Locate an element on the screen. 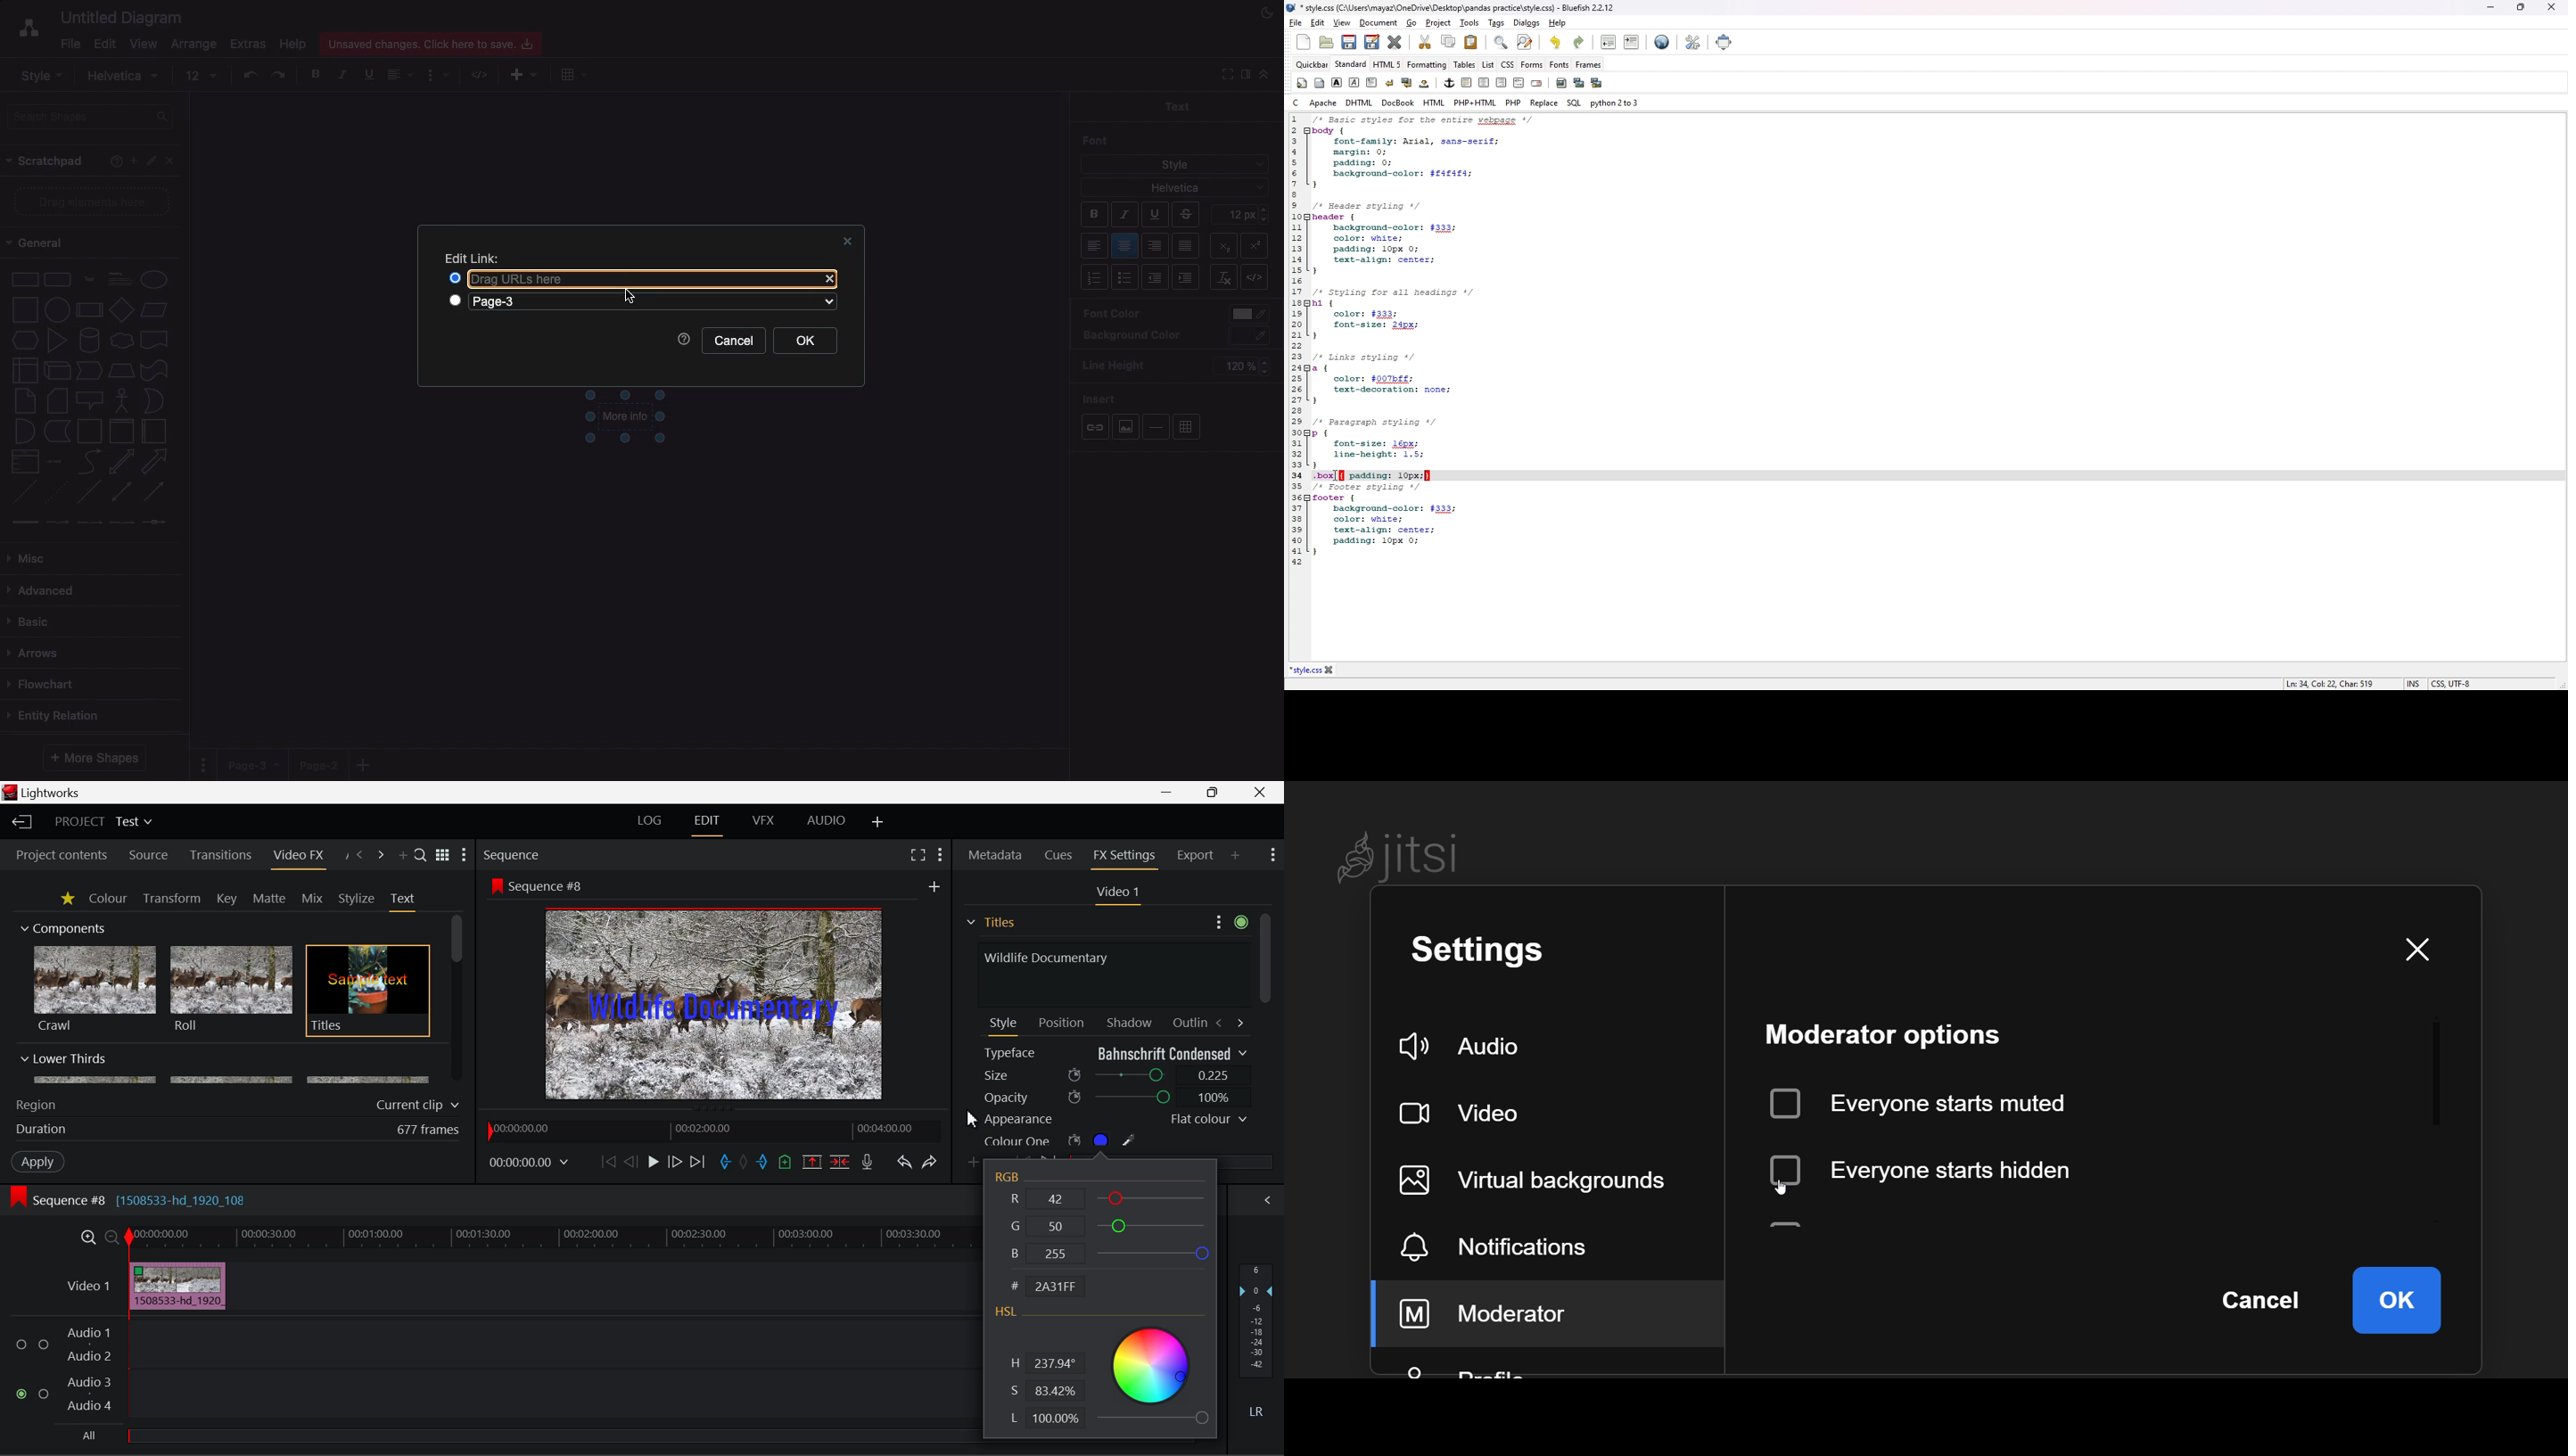 The width and height of the screenshot is (2576, 1456). curve is located at coordinates (90, 460).